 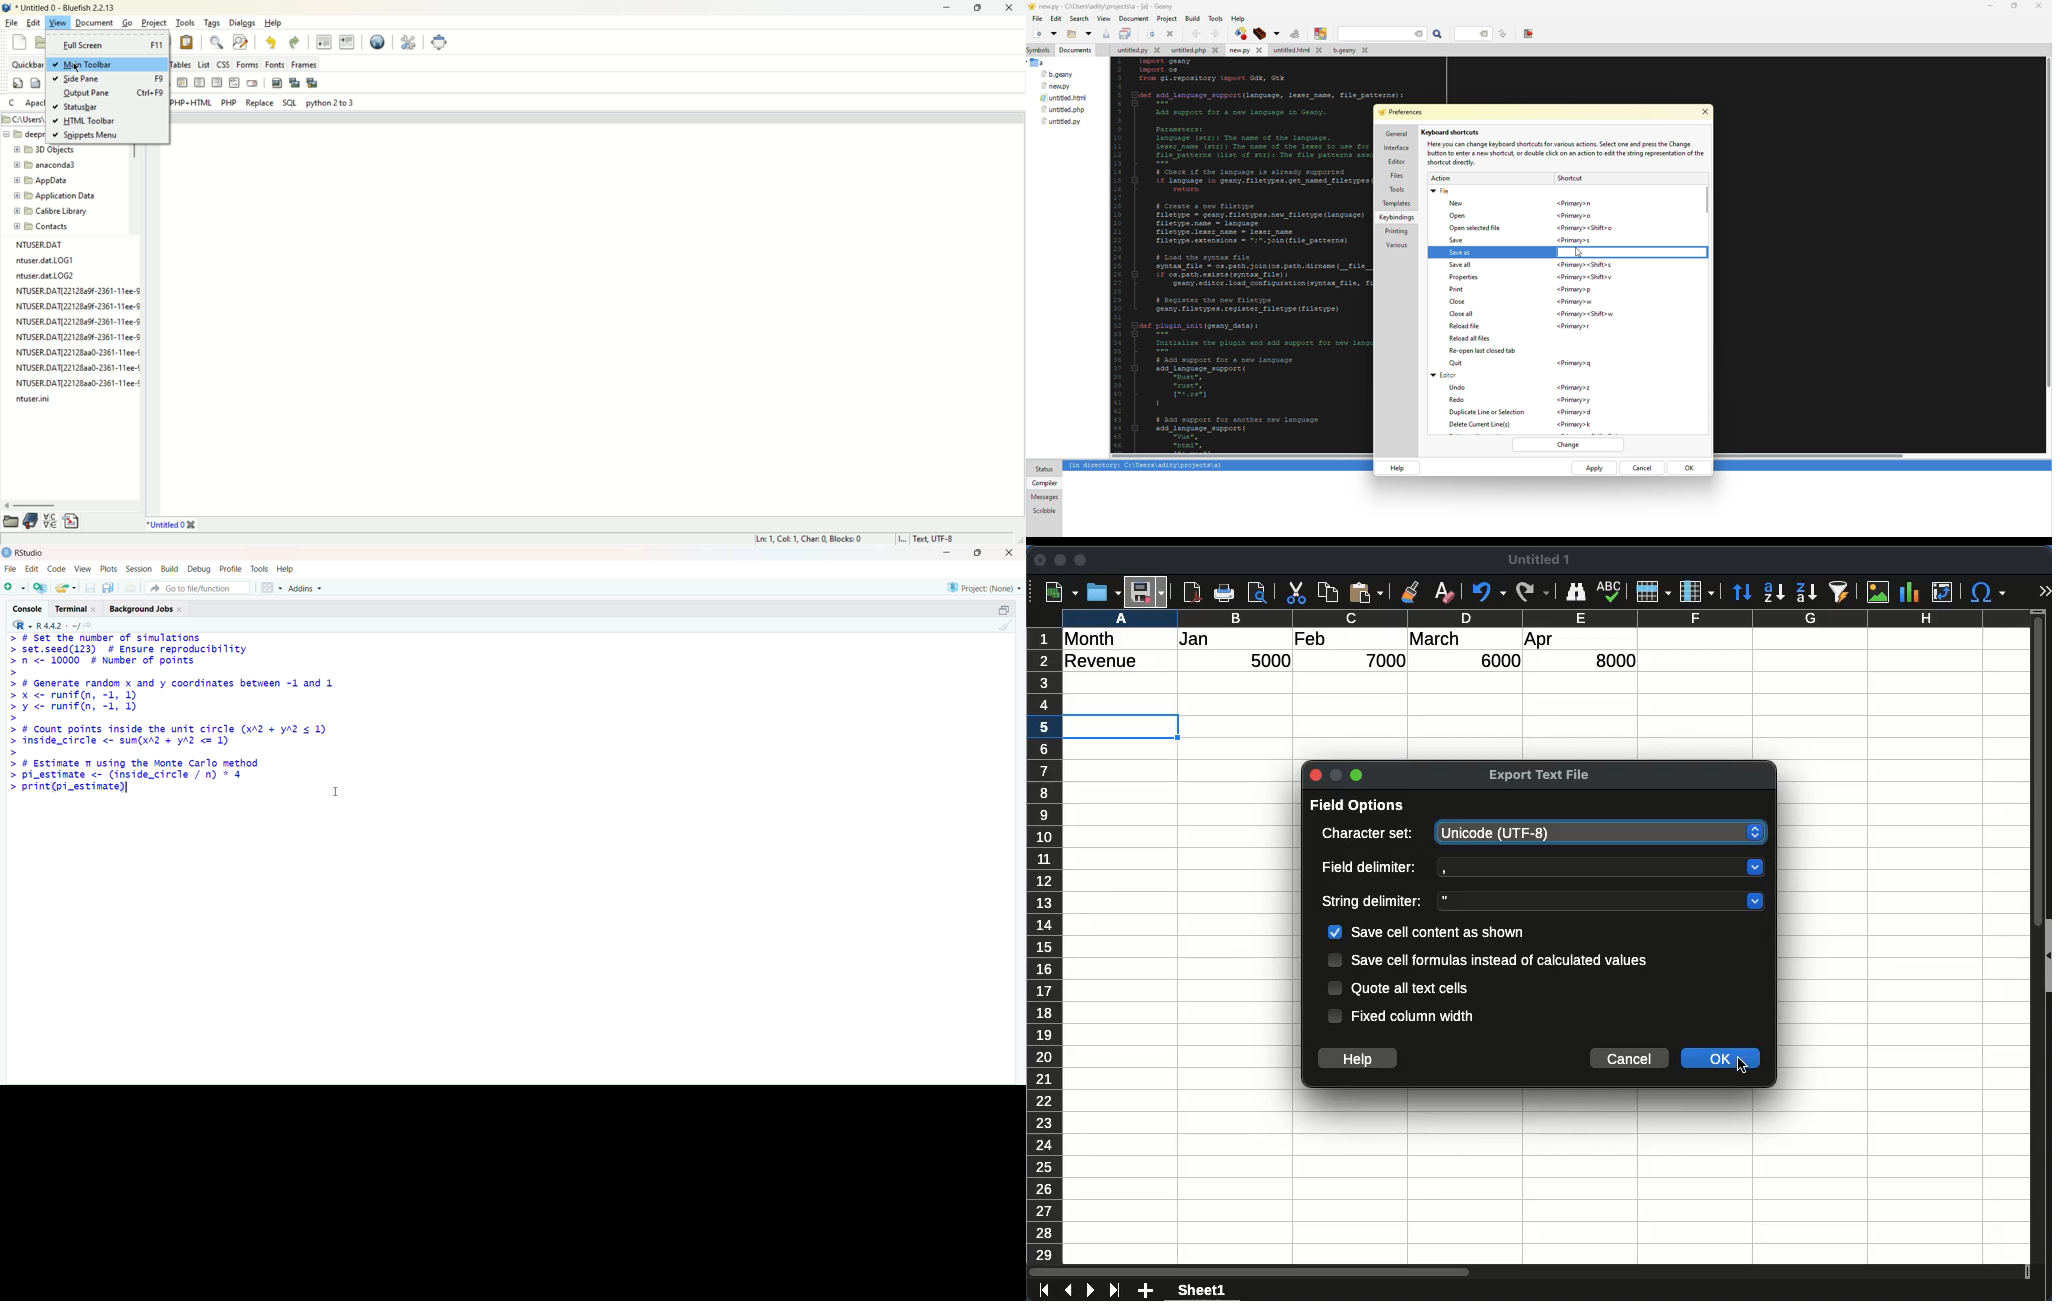 What do you see at coordinates (200, 588) in the screenshot?
I see `Go to file/function` at bounding box center [200, 588].